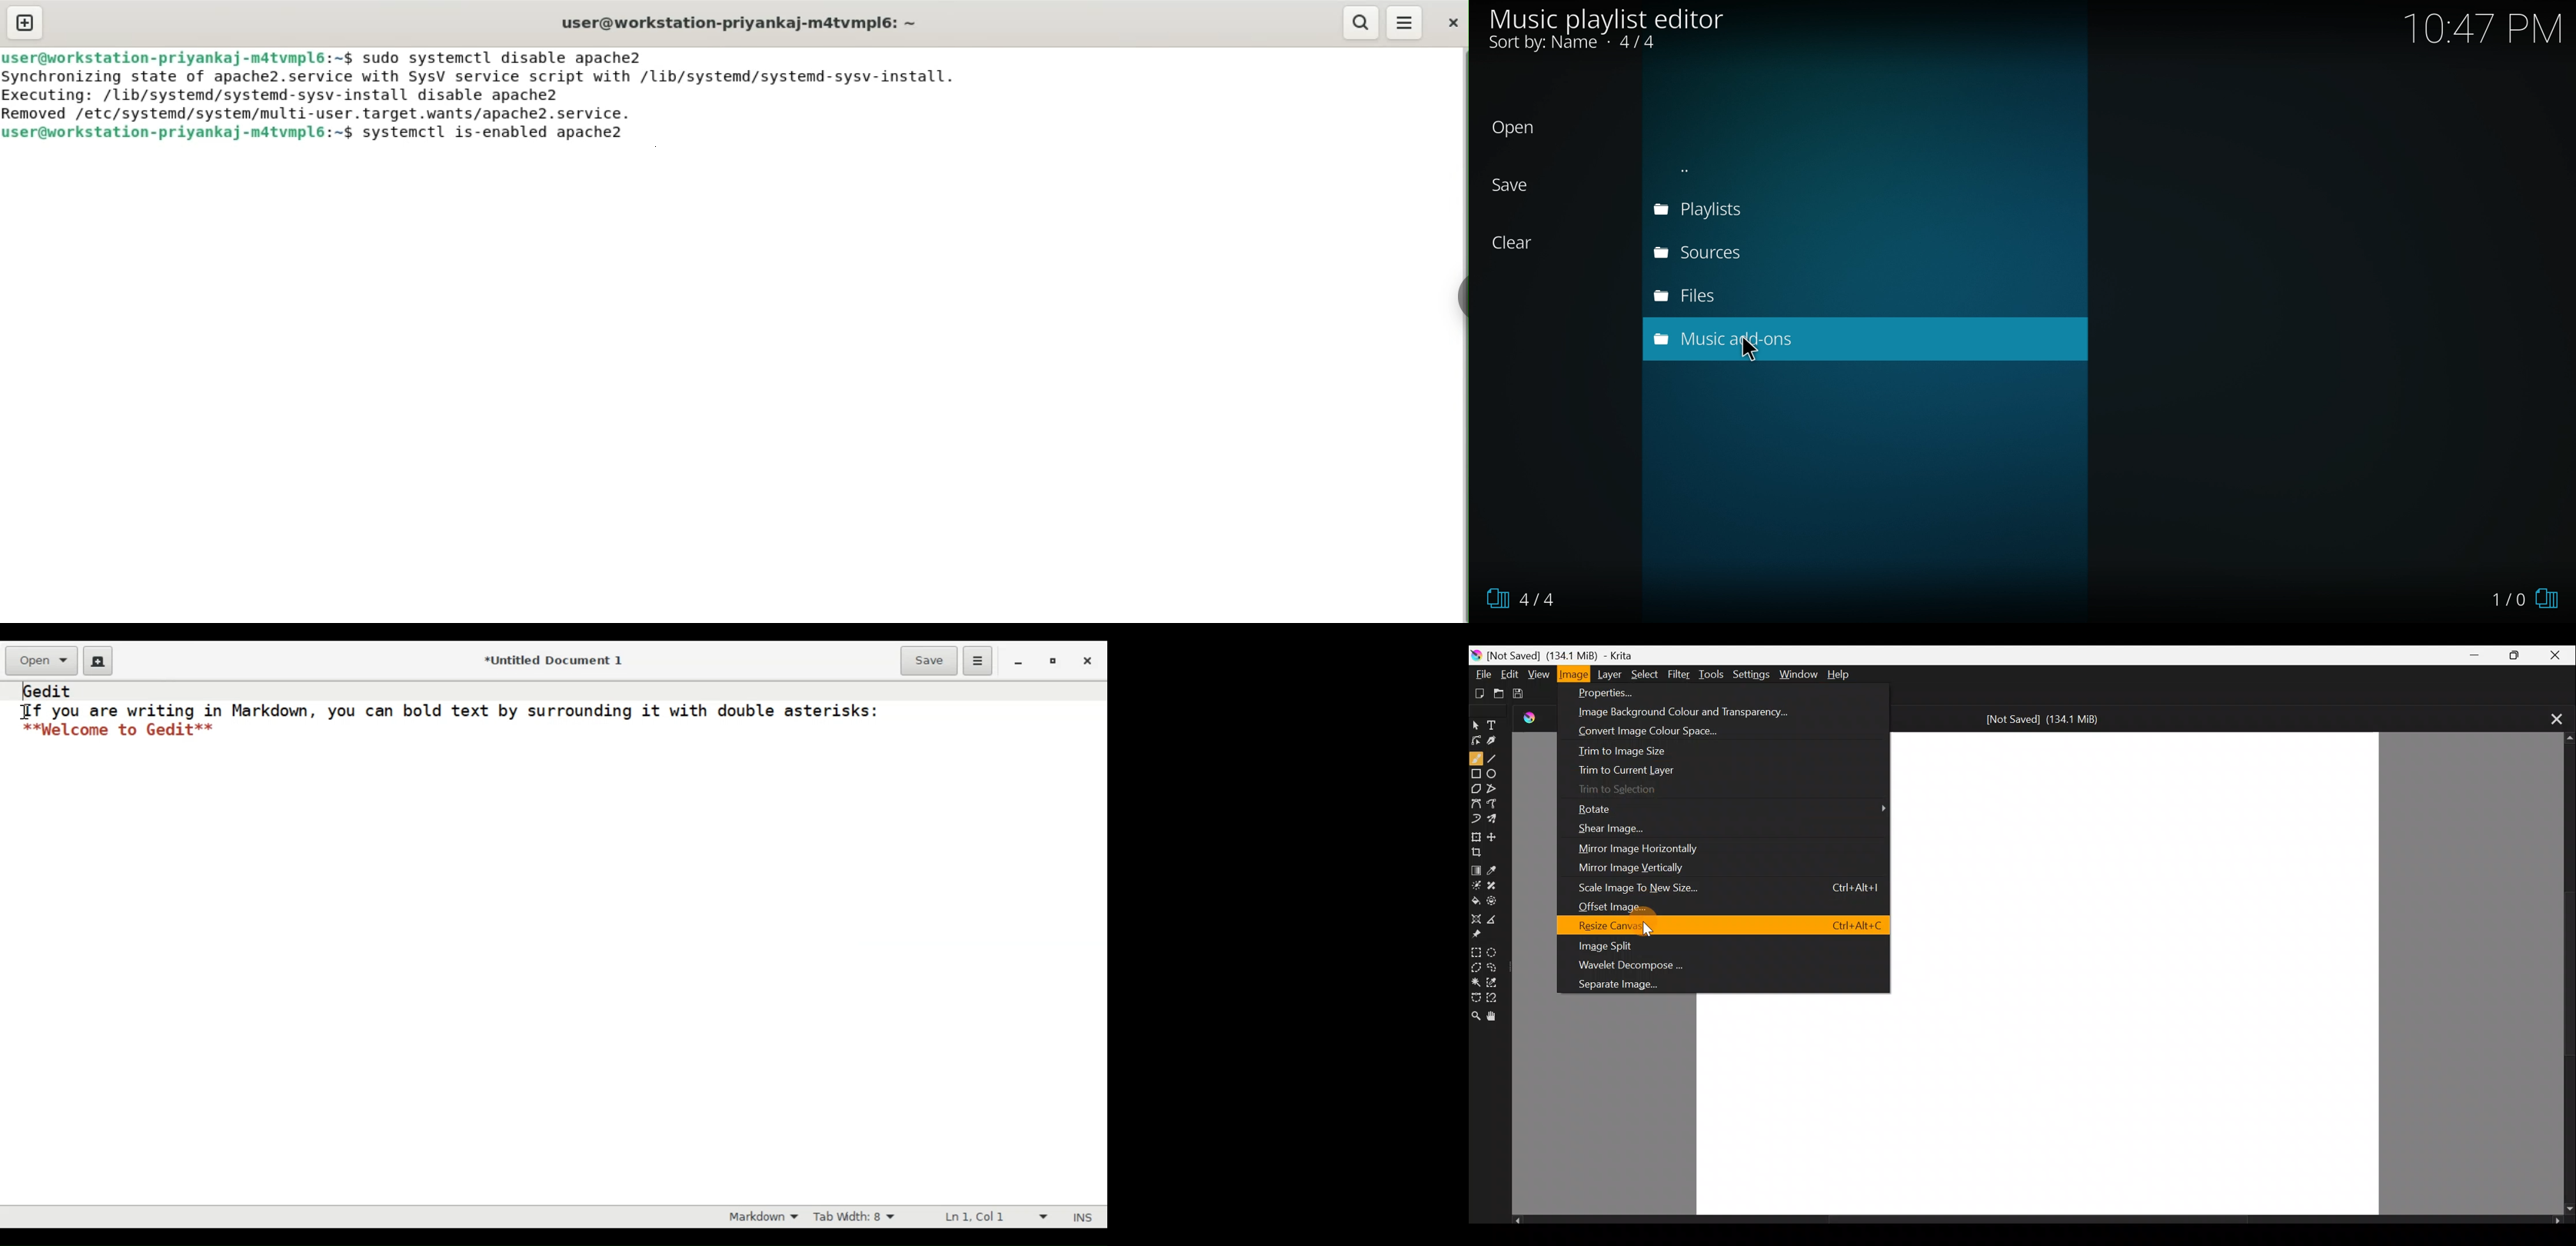 This screenshot has height=1260, width=2576. What do you see at coordinates (1495, 920) in the screenshot?
I see `Measure the distance between two points` at bounding box center [1495, 920].